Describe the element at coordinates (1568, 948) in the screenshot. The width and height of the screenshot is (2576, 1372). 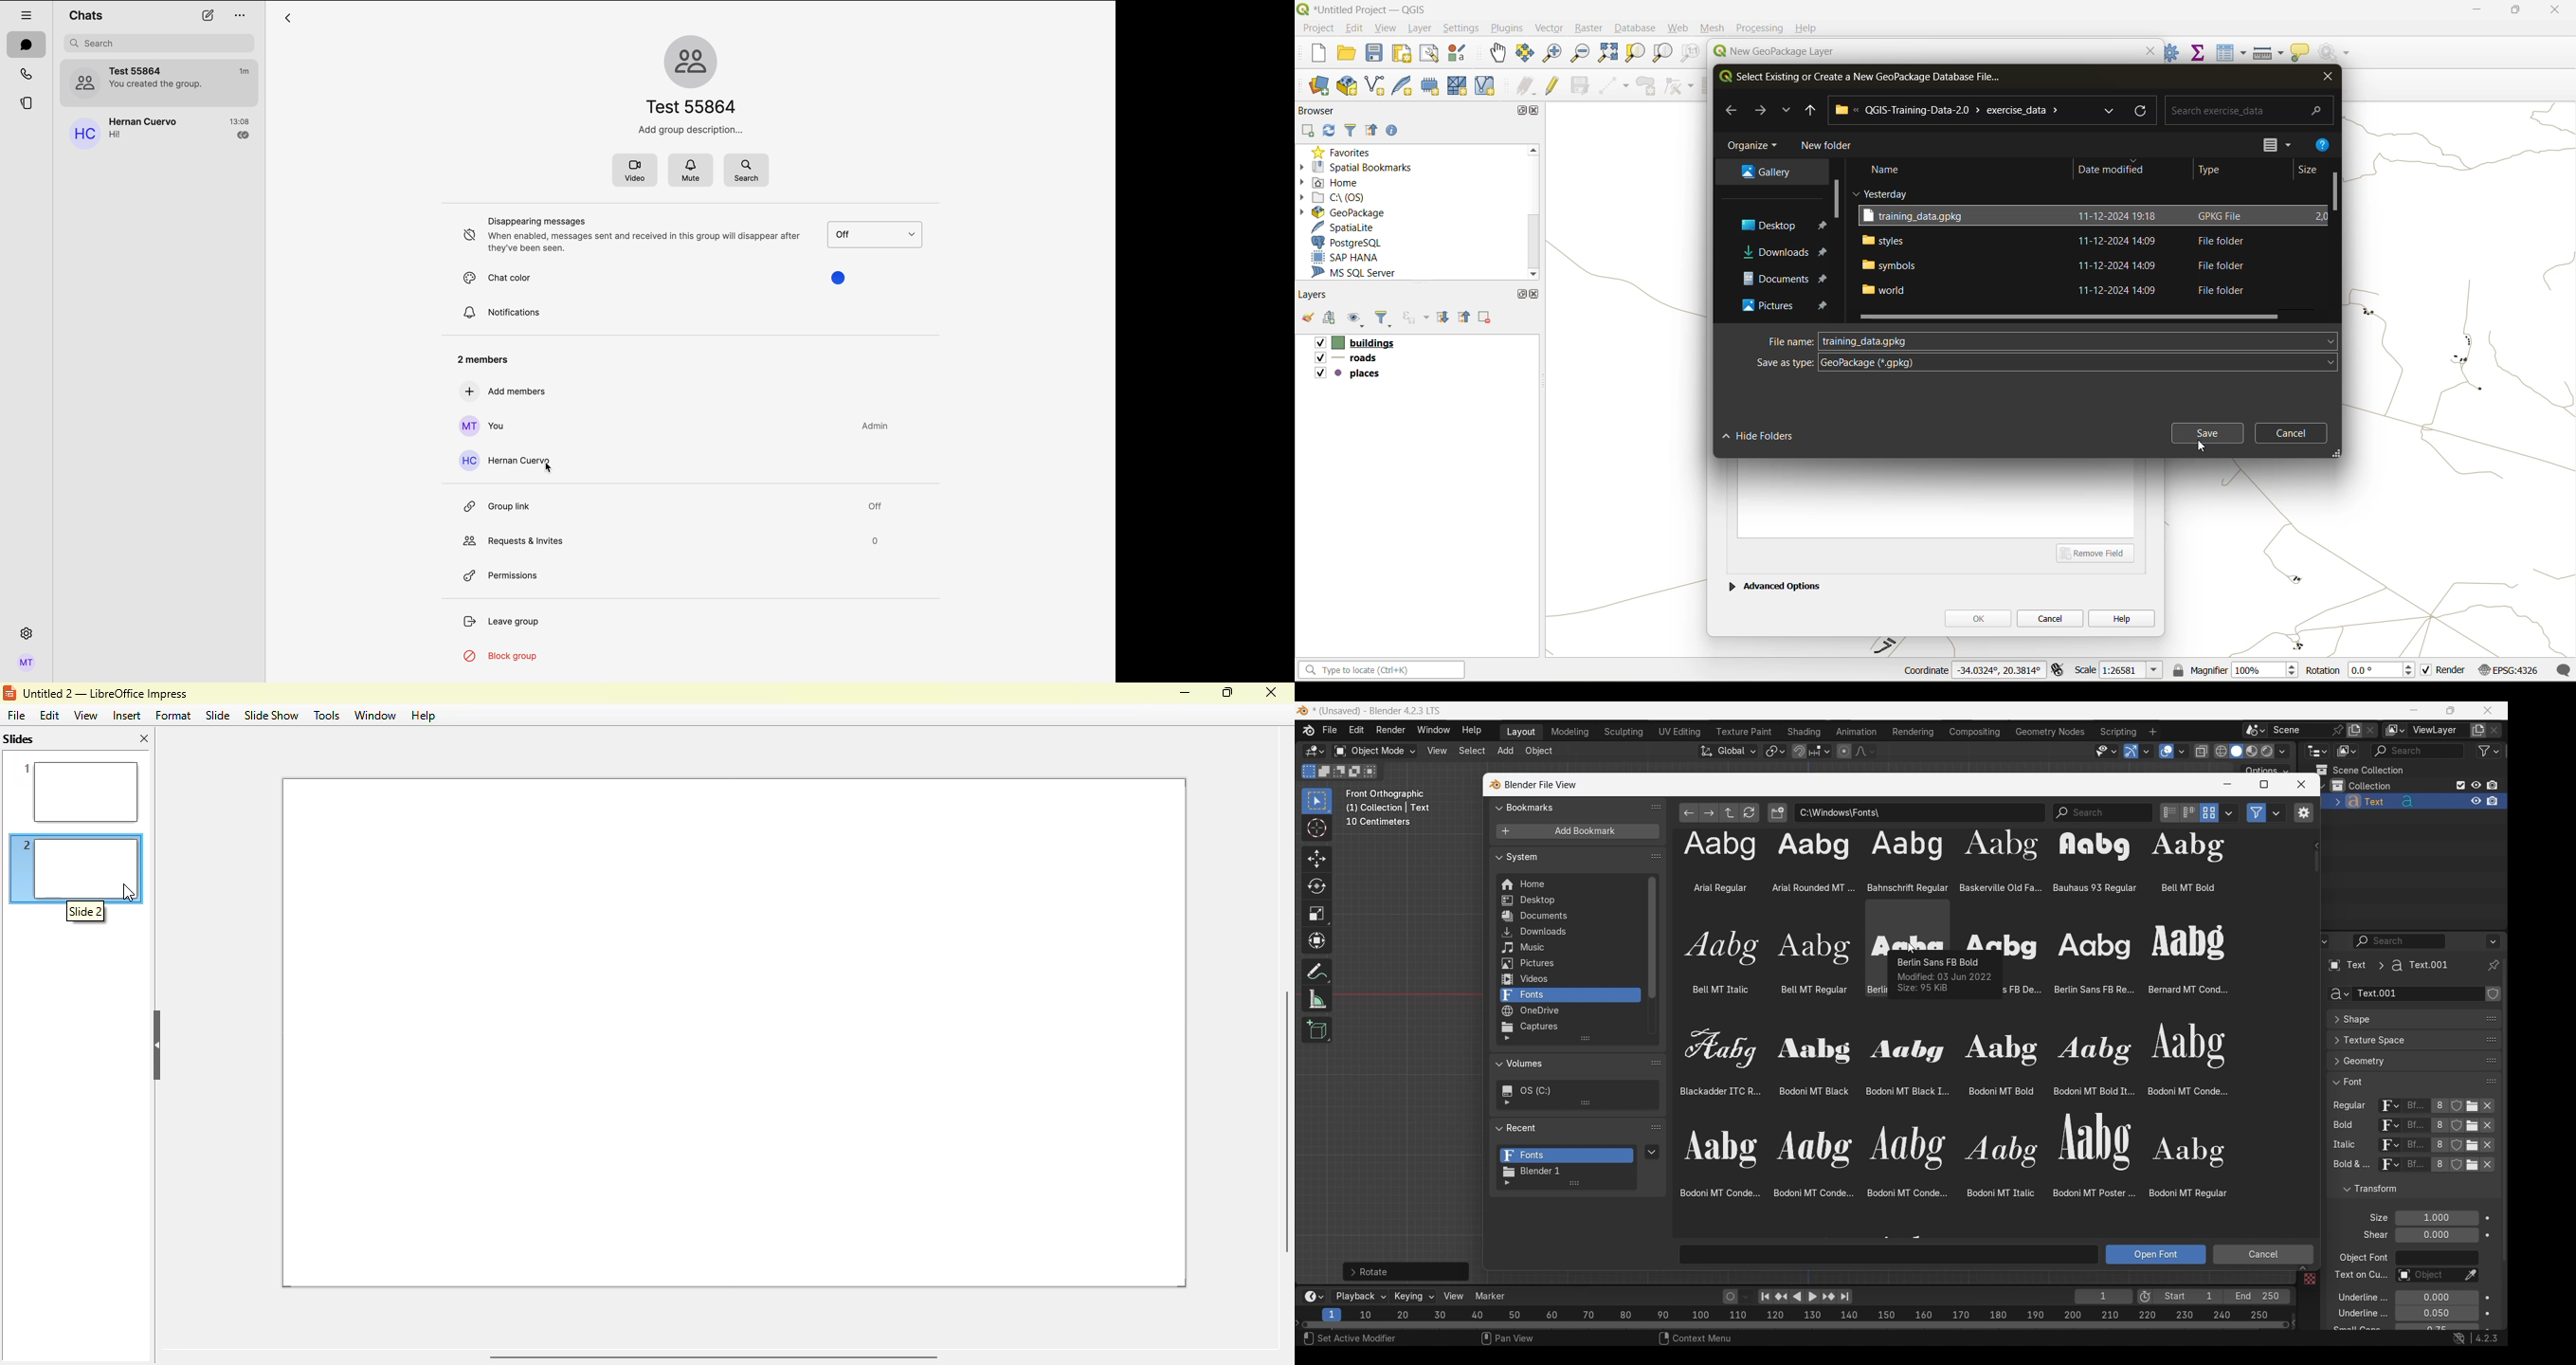
I see `Music folder` at that location.